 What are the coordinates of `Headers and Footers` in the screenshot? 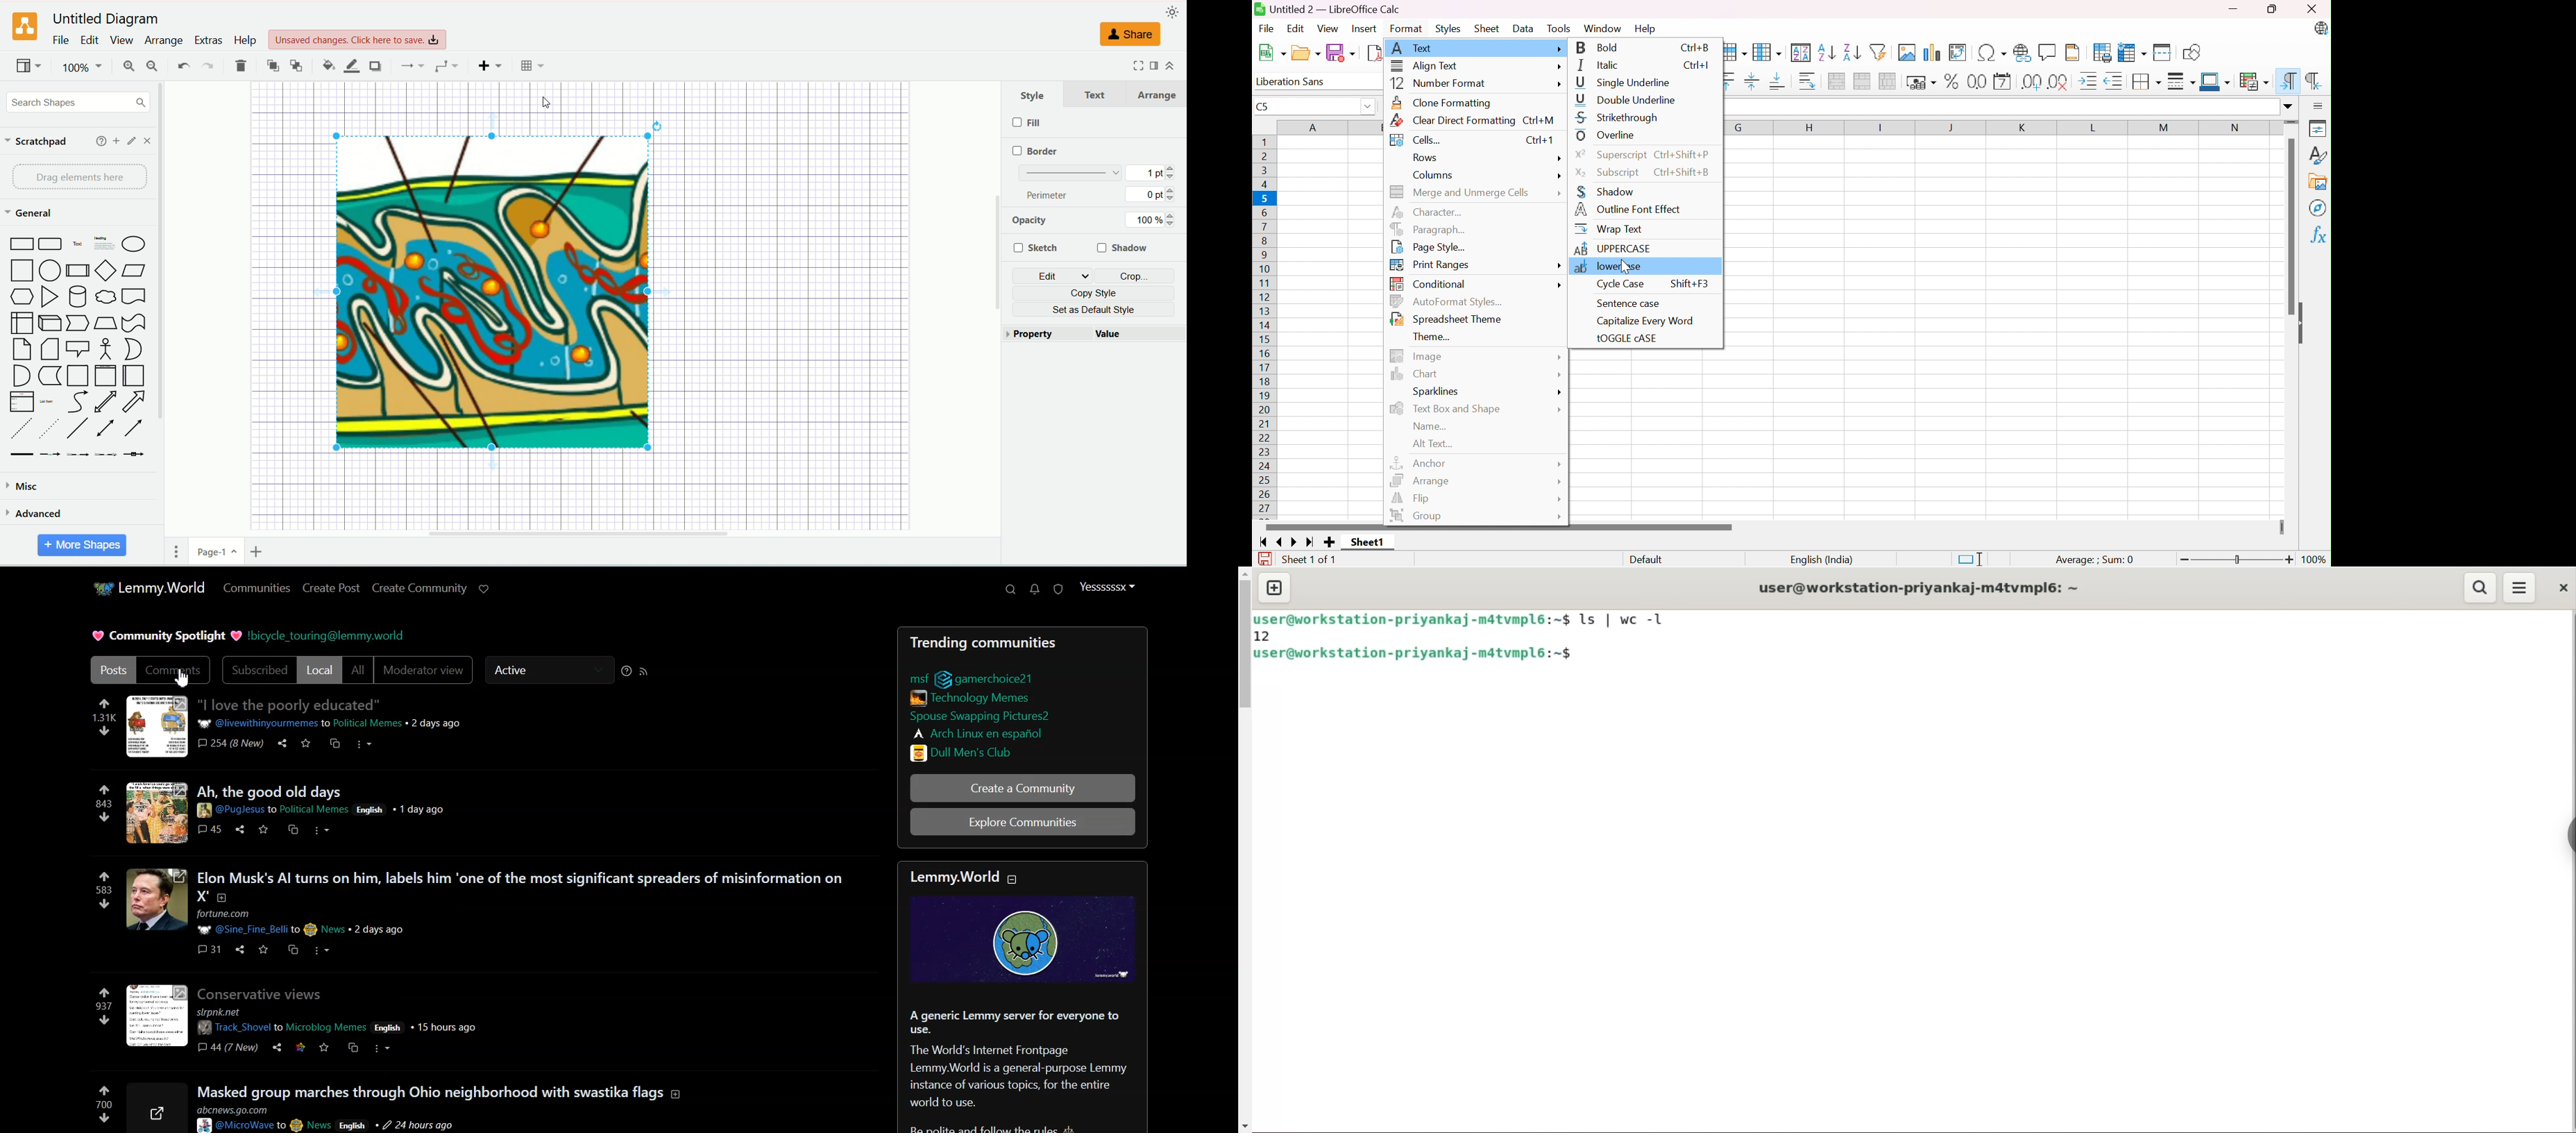 It's located at (2074, 52).